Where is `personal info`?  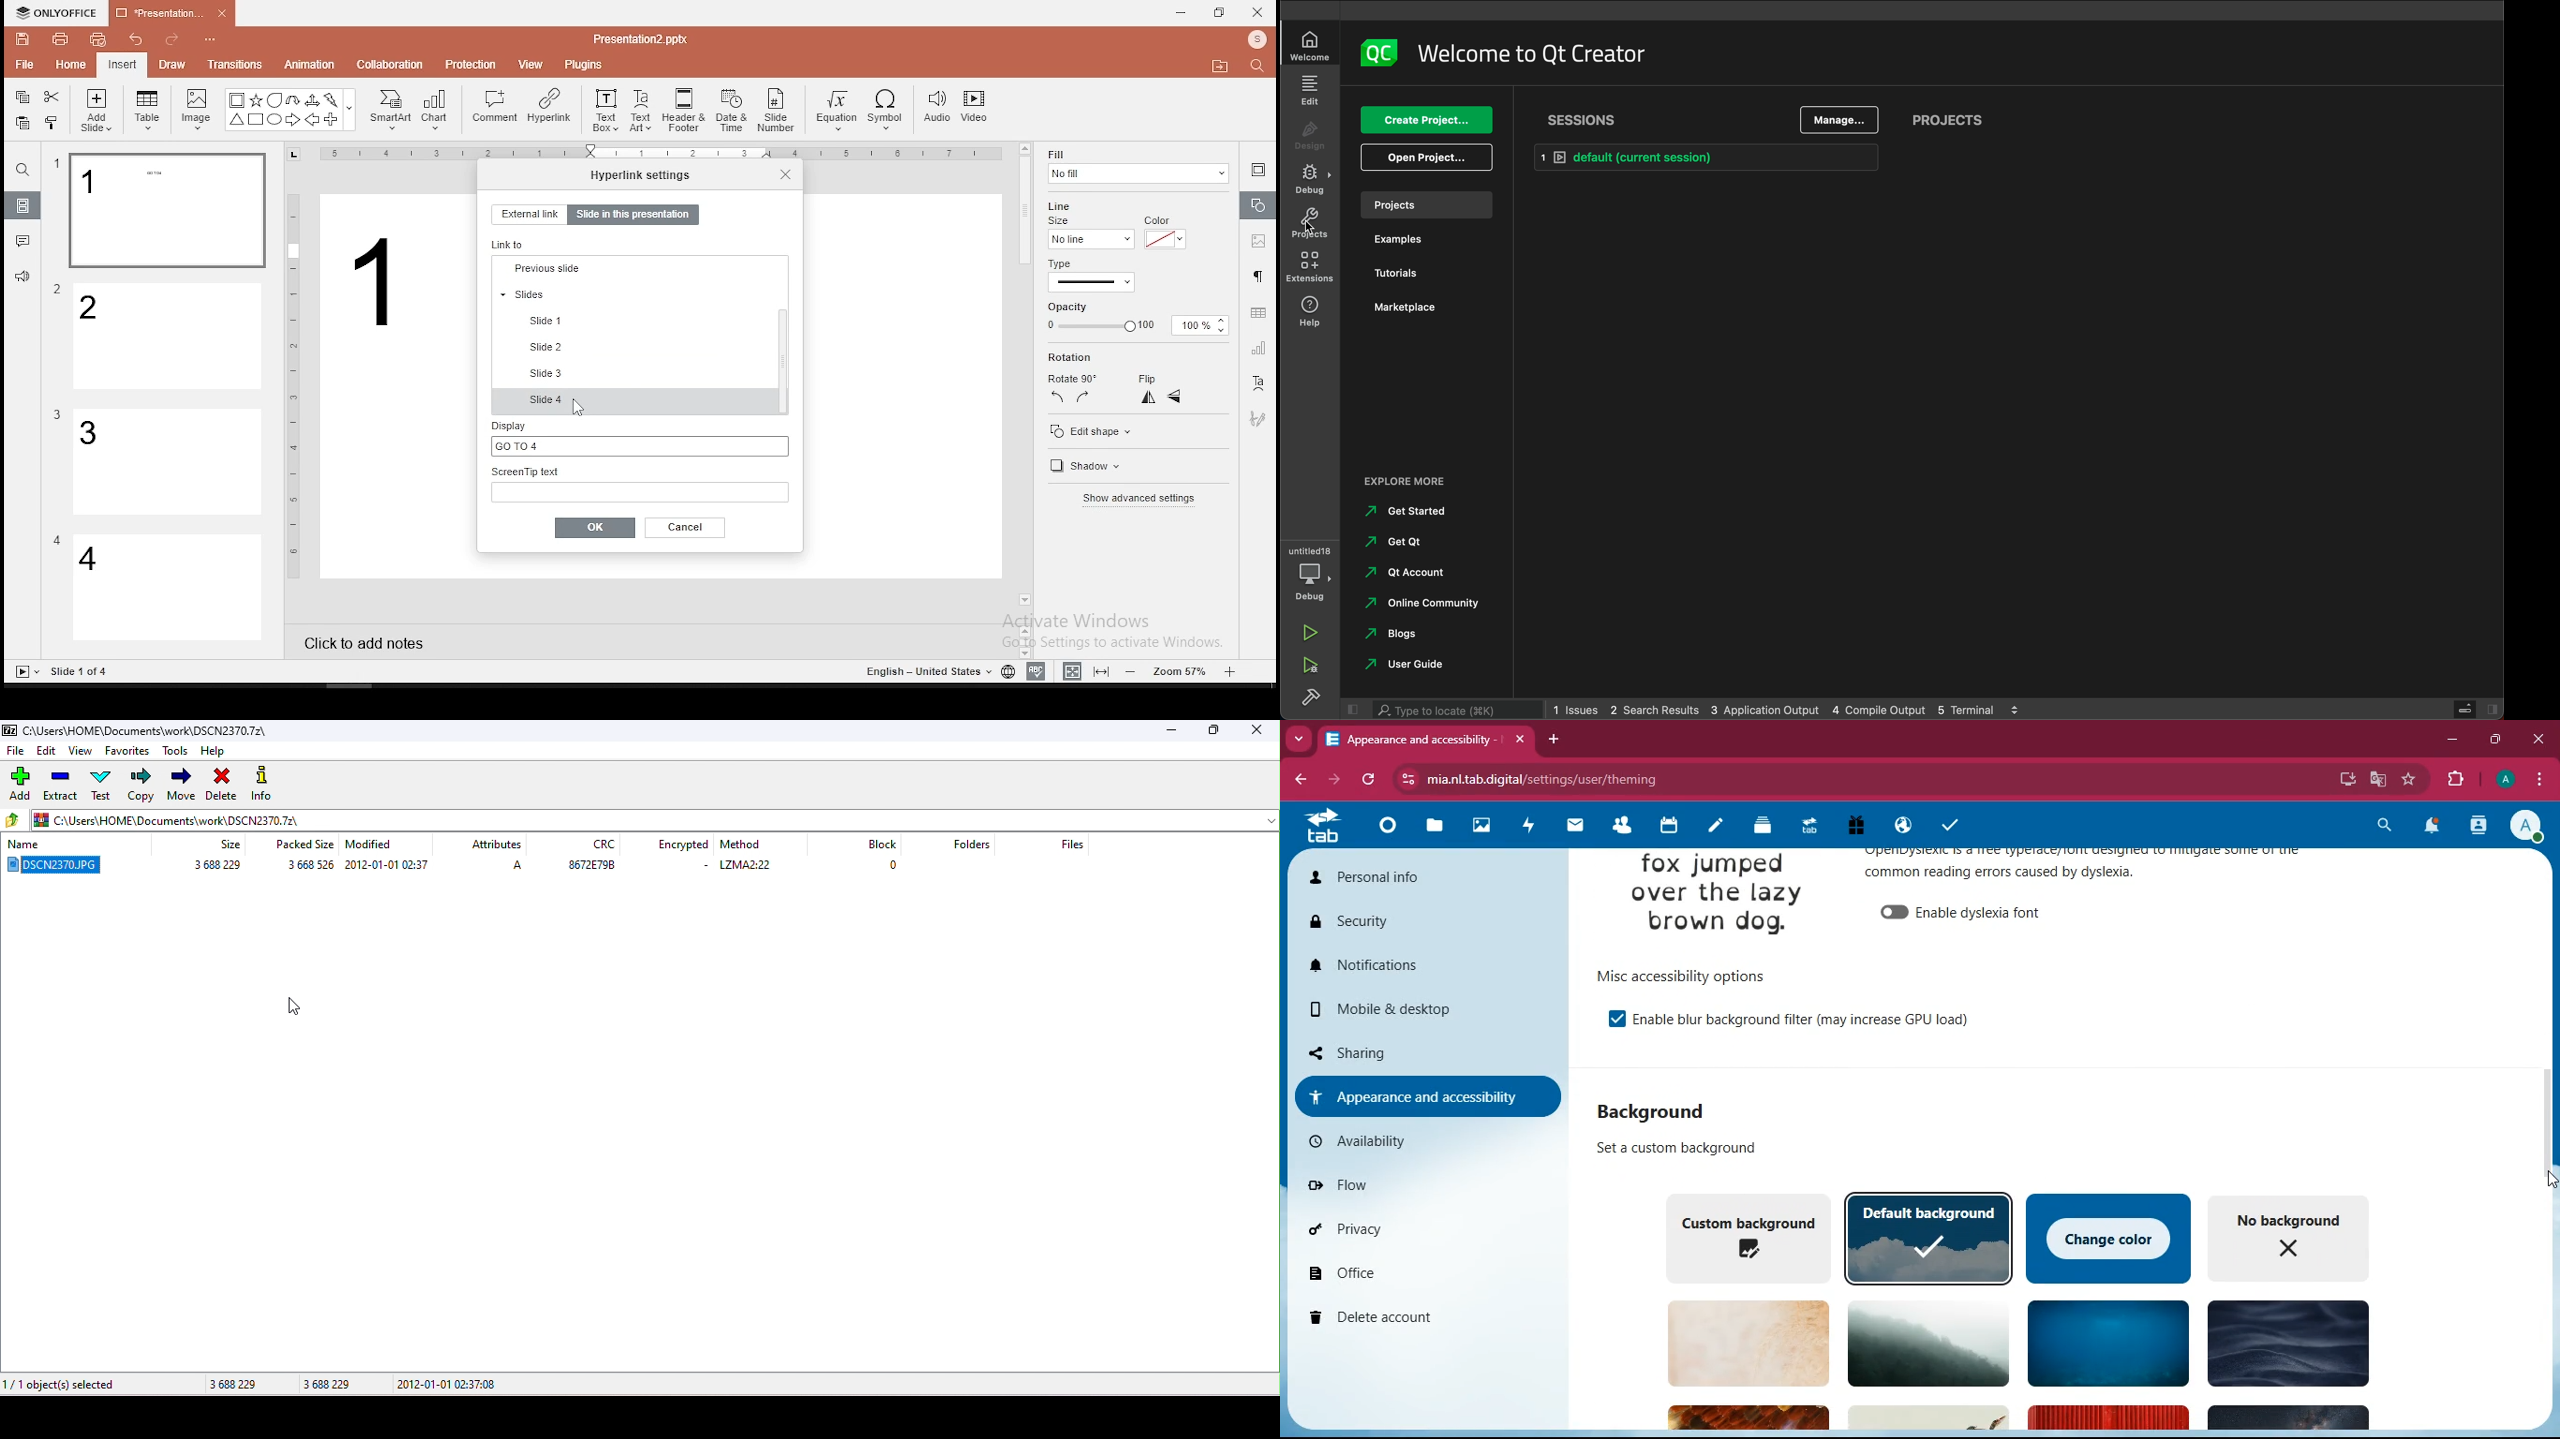 personal info is located at coordinates (1402, 876).